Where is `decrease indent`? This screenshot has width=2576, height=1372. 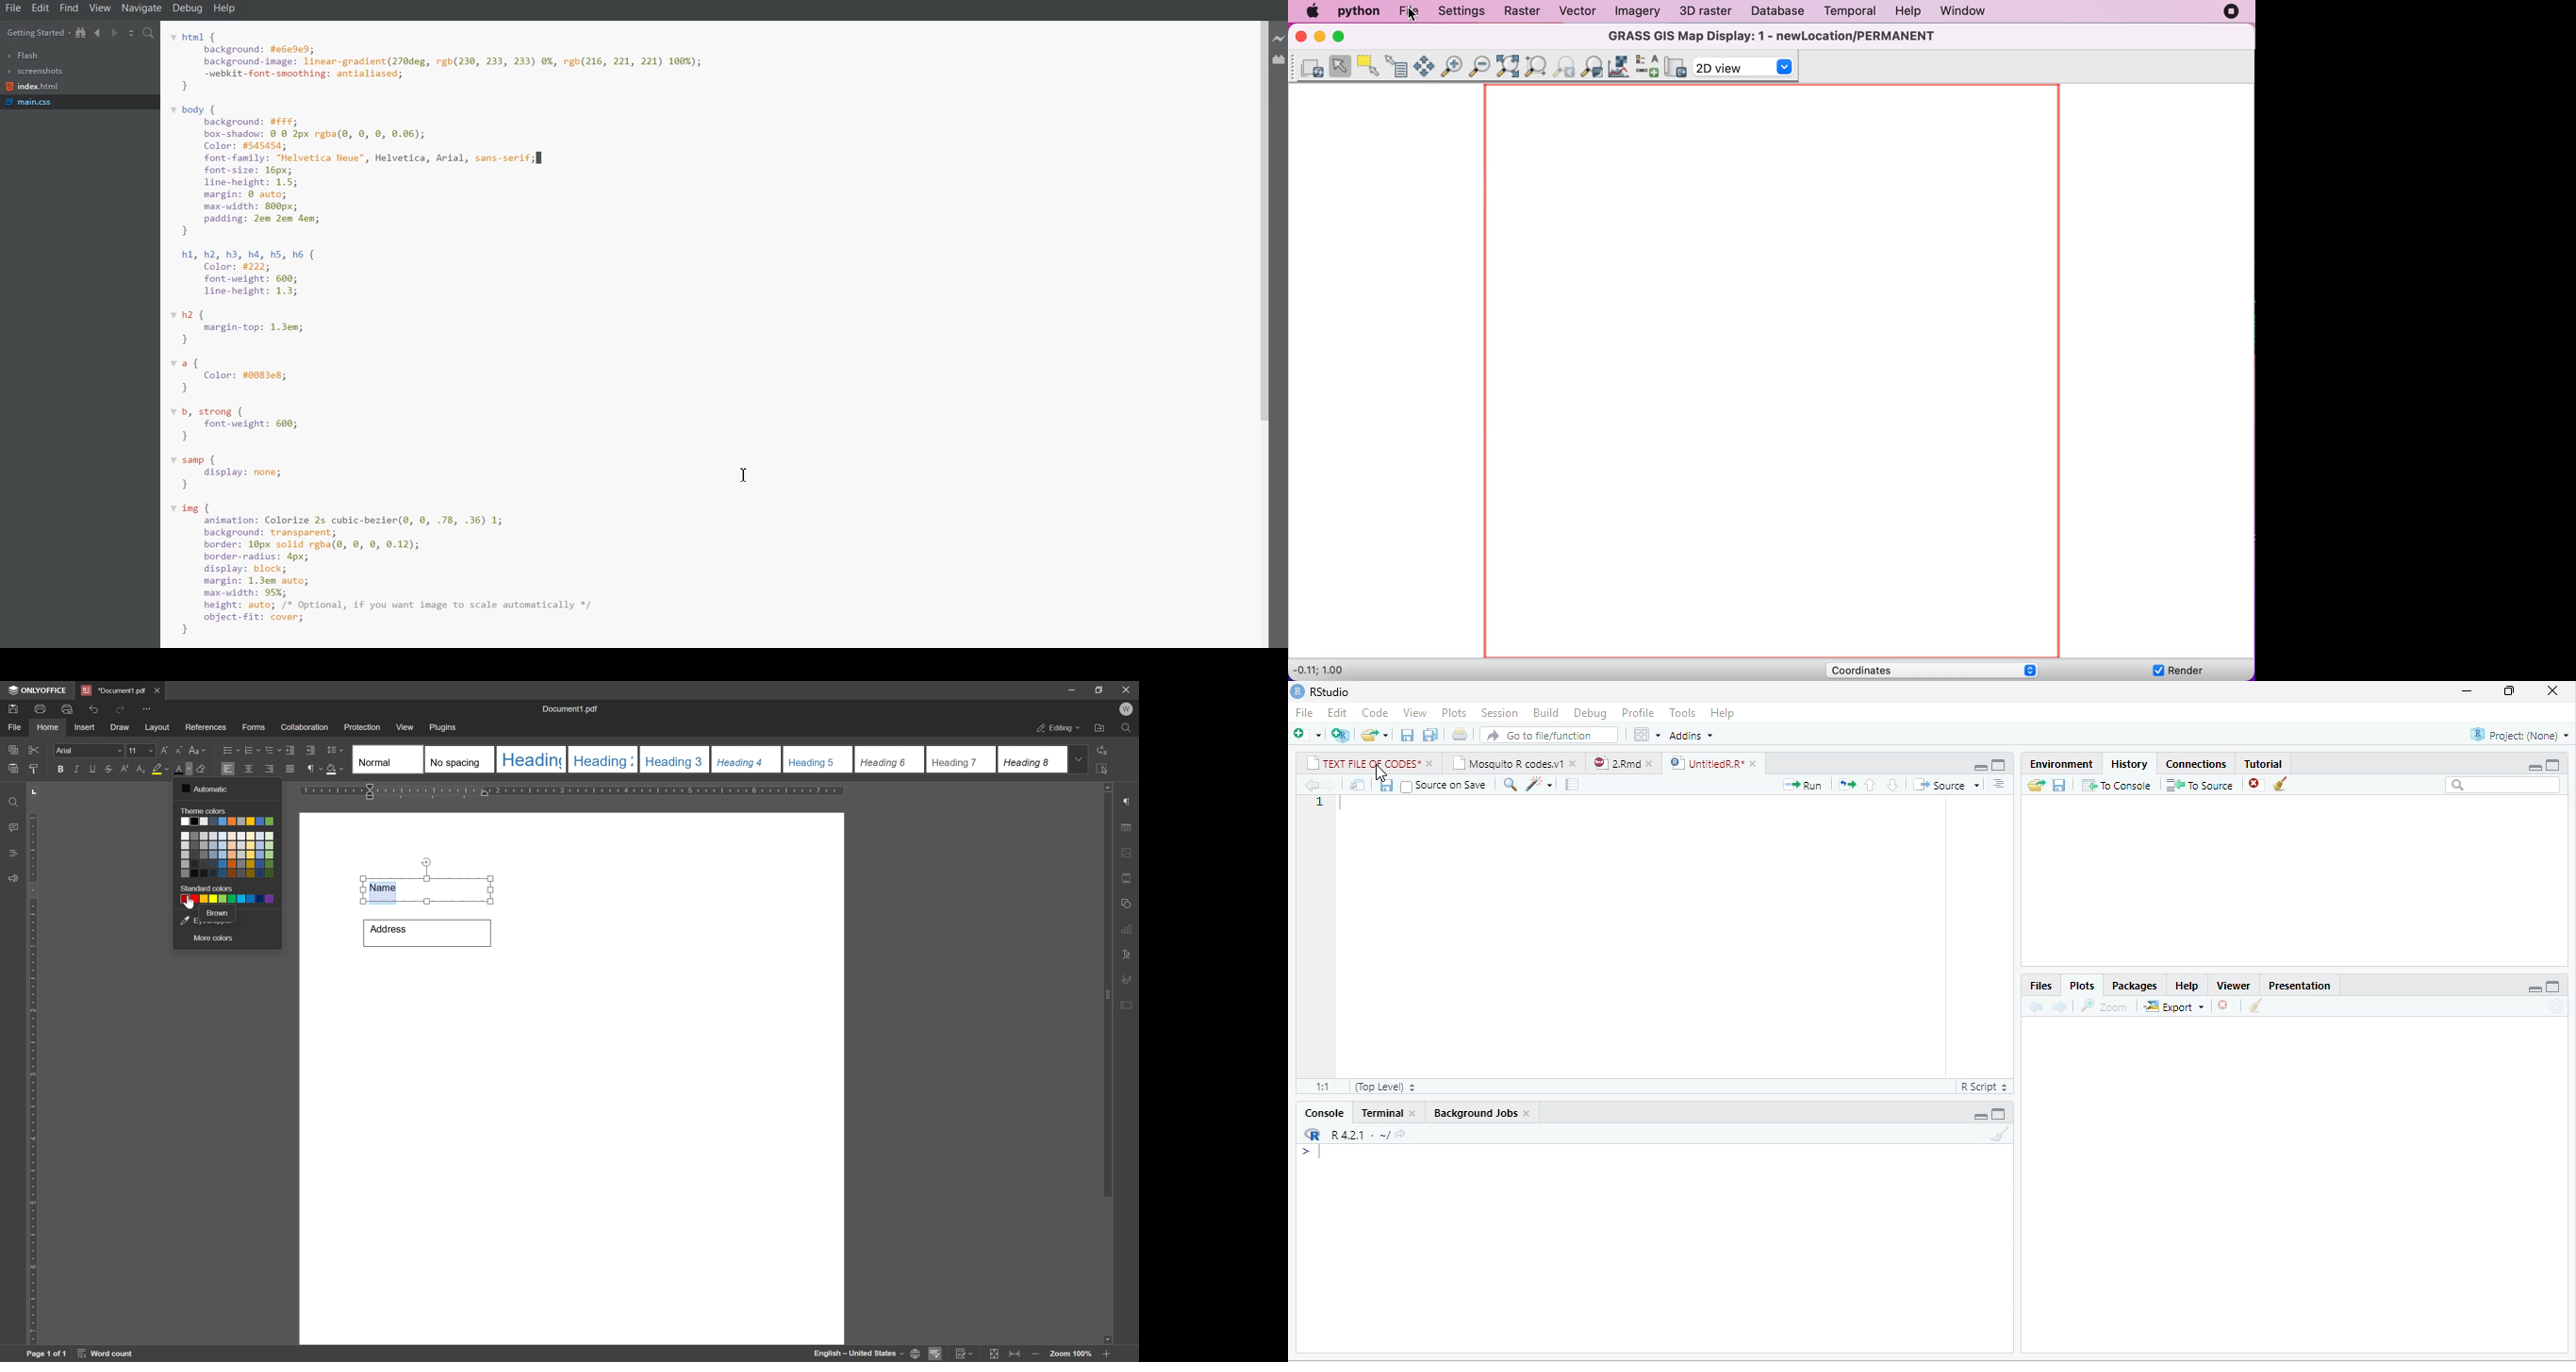 decrease indent is located at coordinates (291, 749).